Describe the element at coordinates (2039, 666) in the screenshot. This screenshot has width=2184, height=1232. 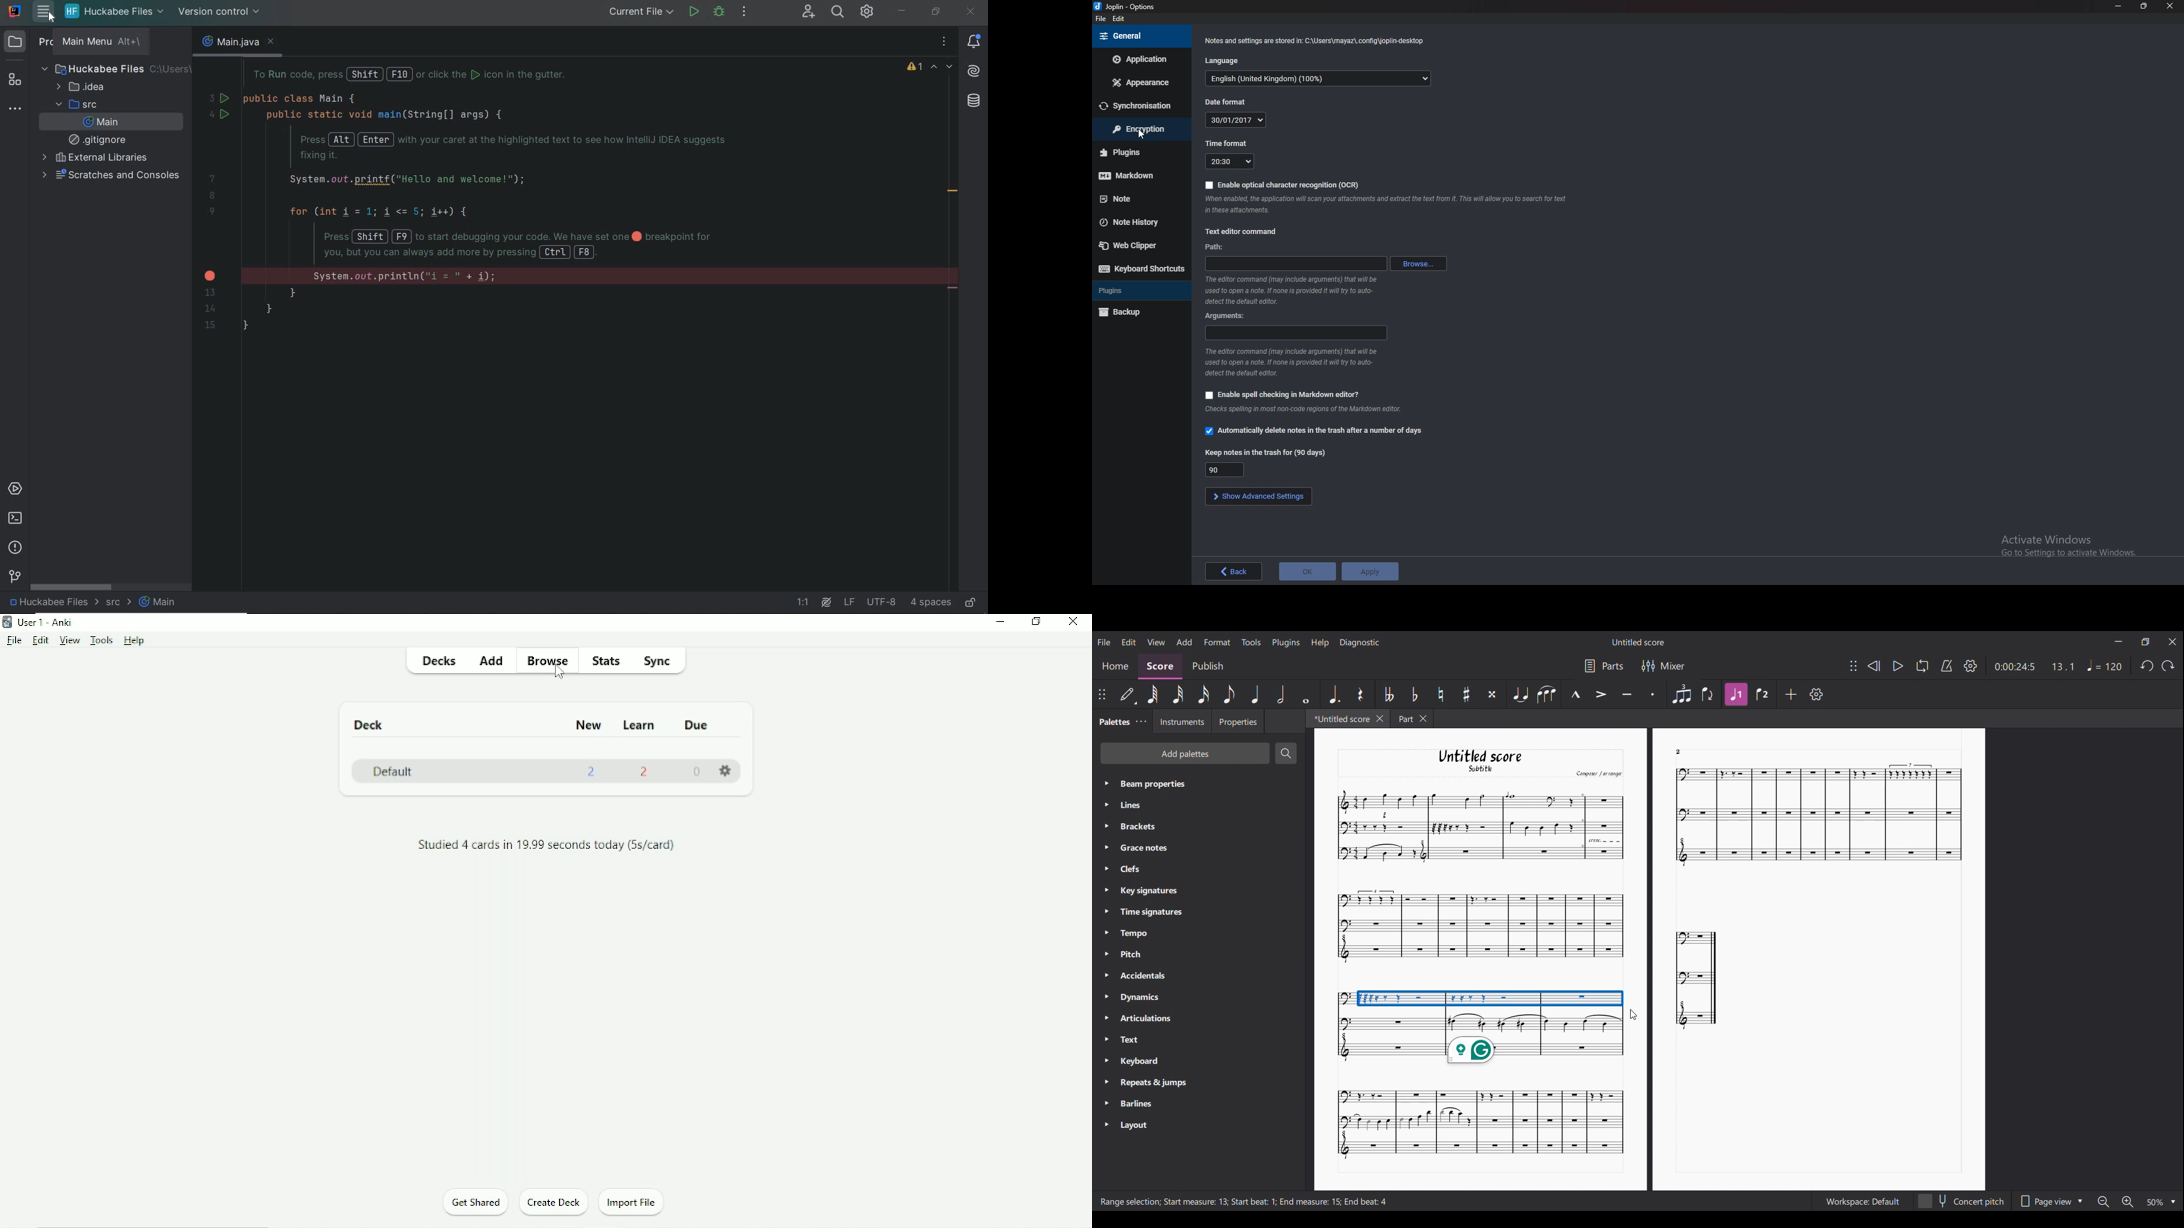
I see `0:00:26:5 14.1` at that location.